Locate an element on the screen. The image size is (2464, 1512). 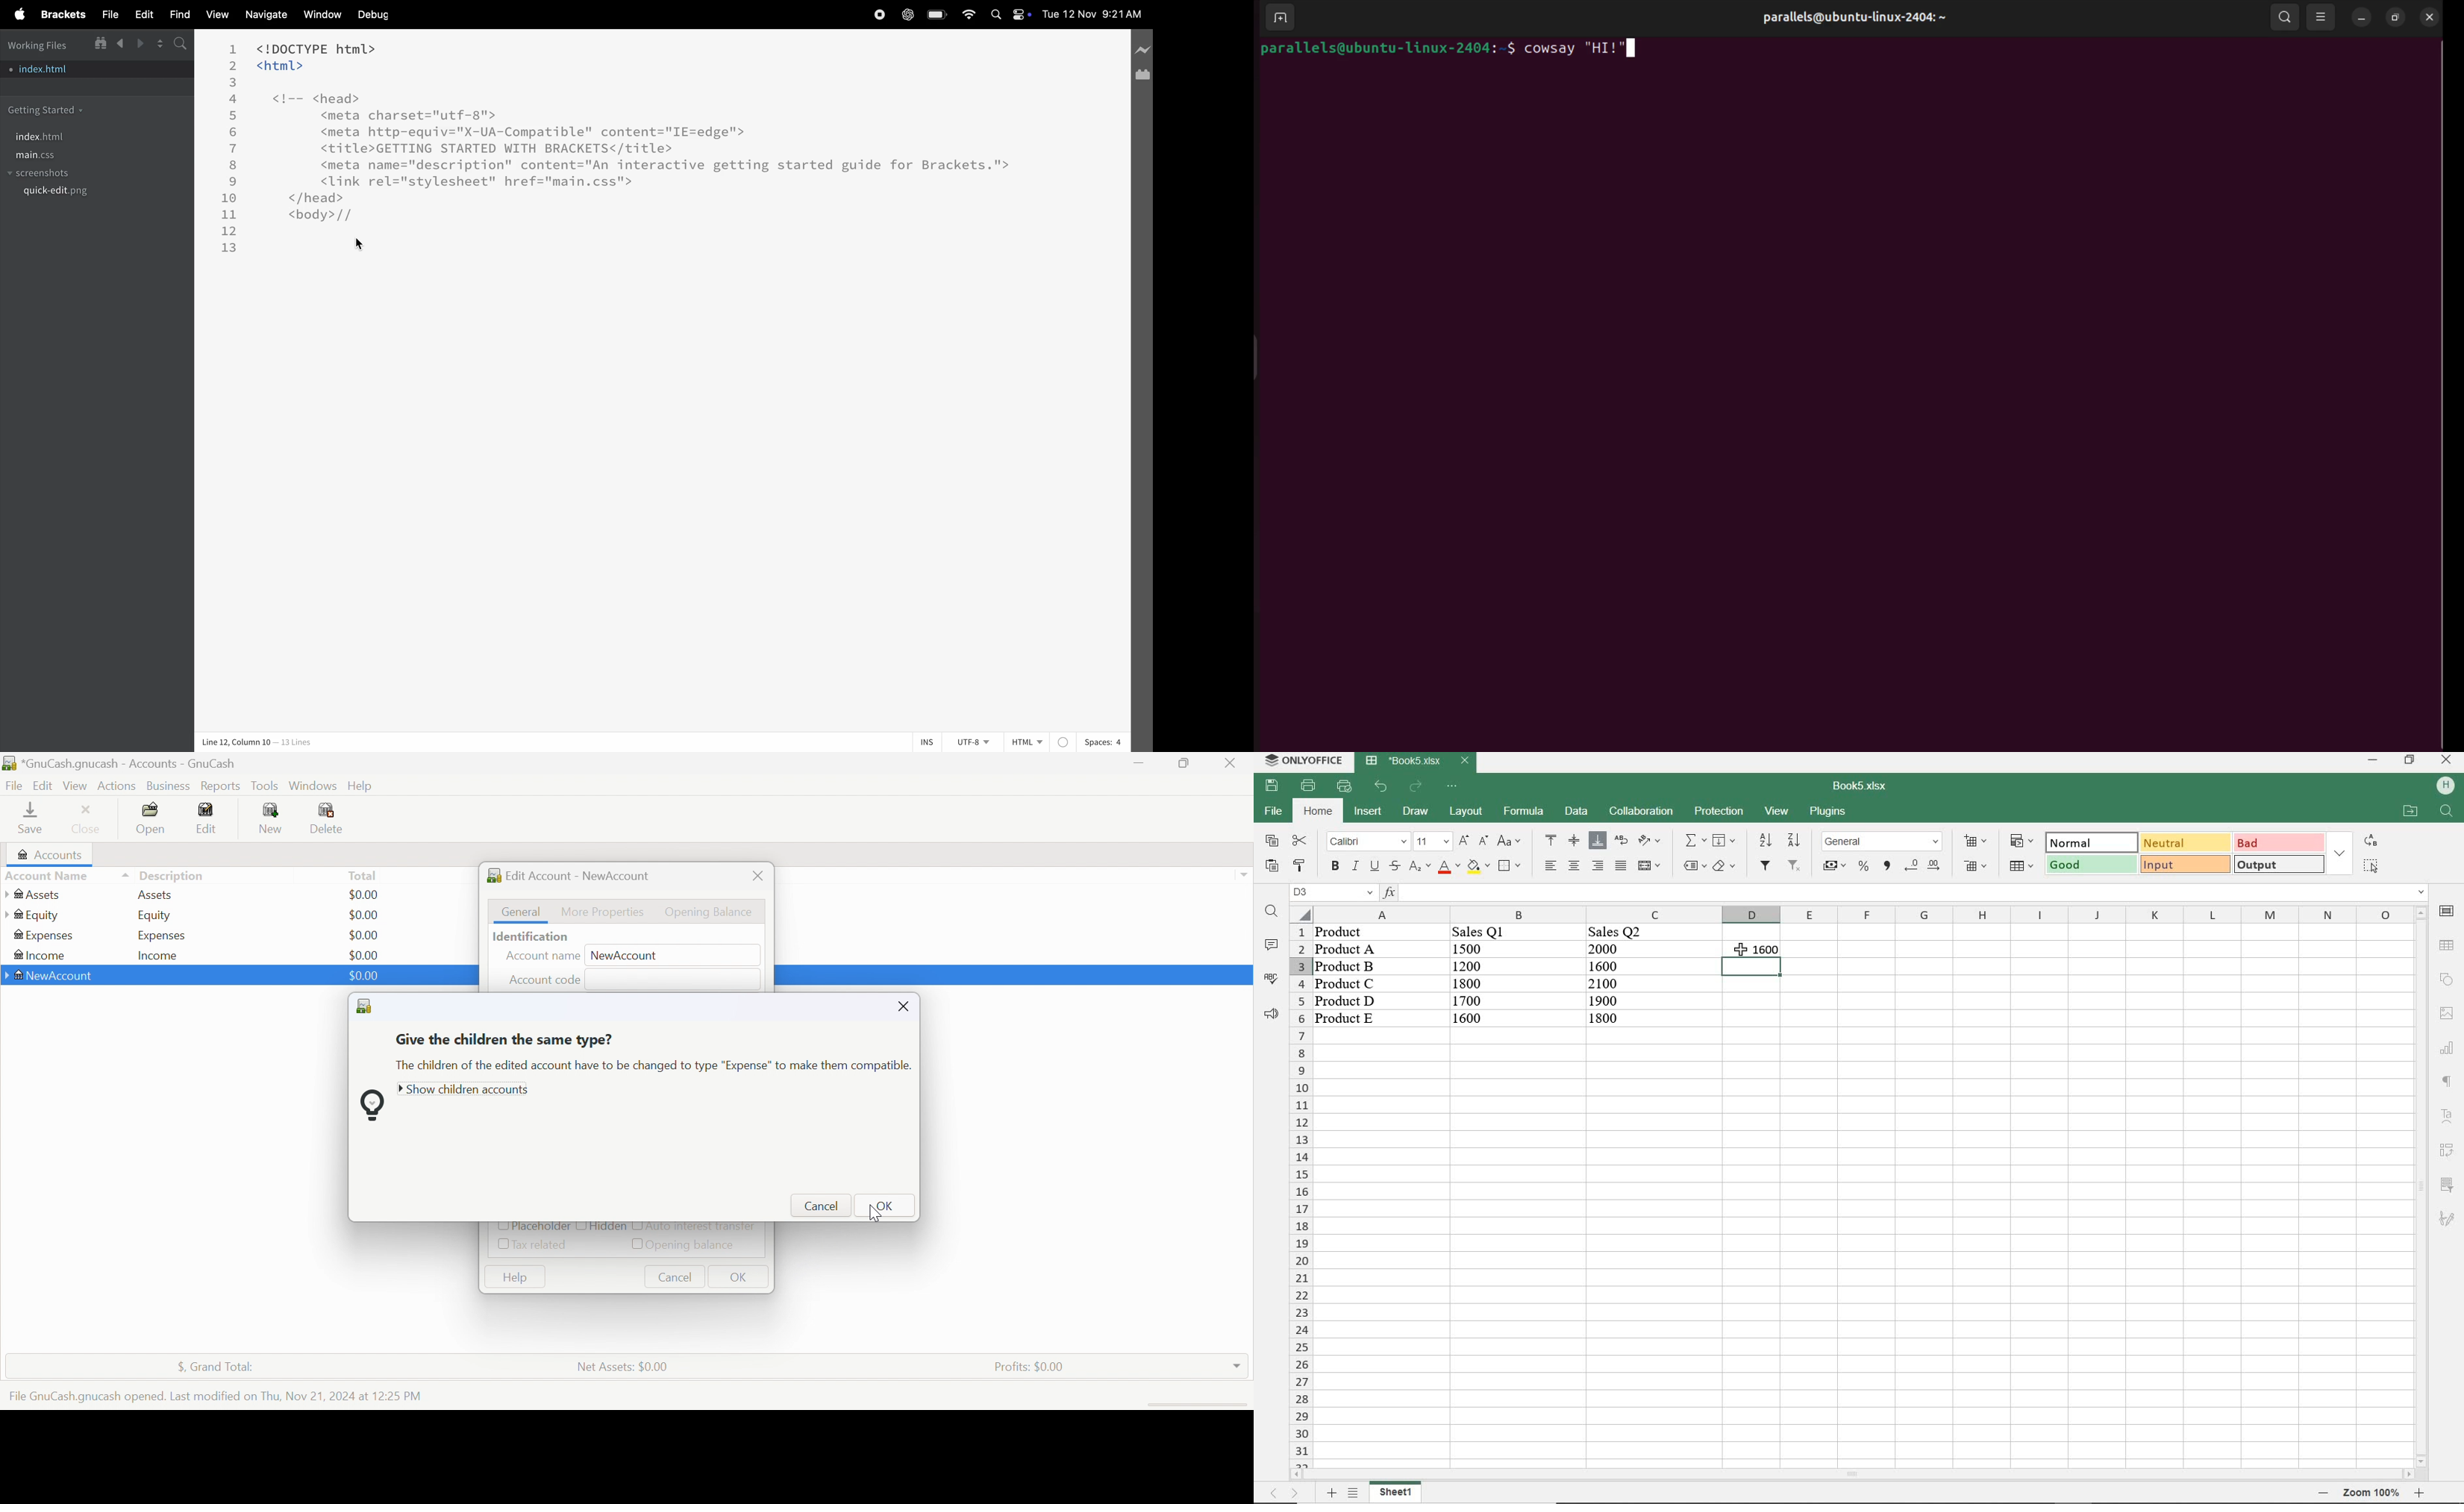
Image is located at coordinates (371, 1106).